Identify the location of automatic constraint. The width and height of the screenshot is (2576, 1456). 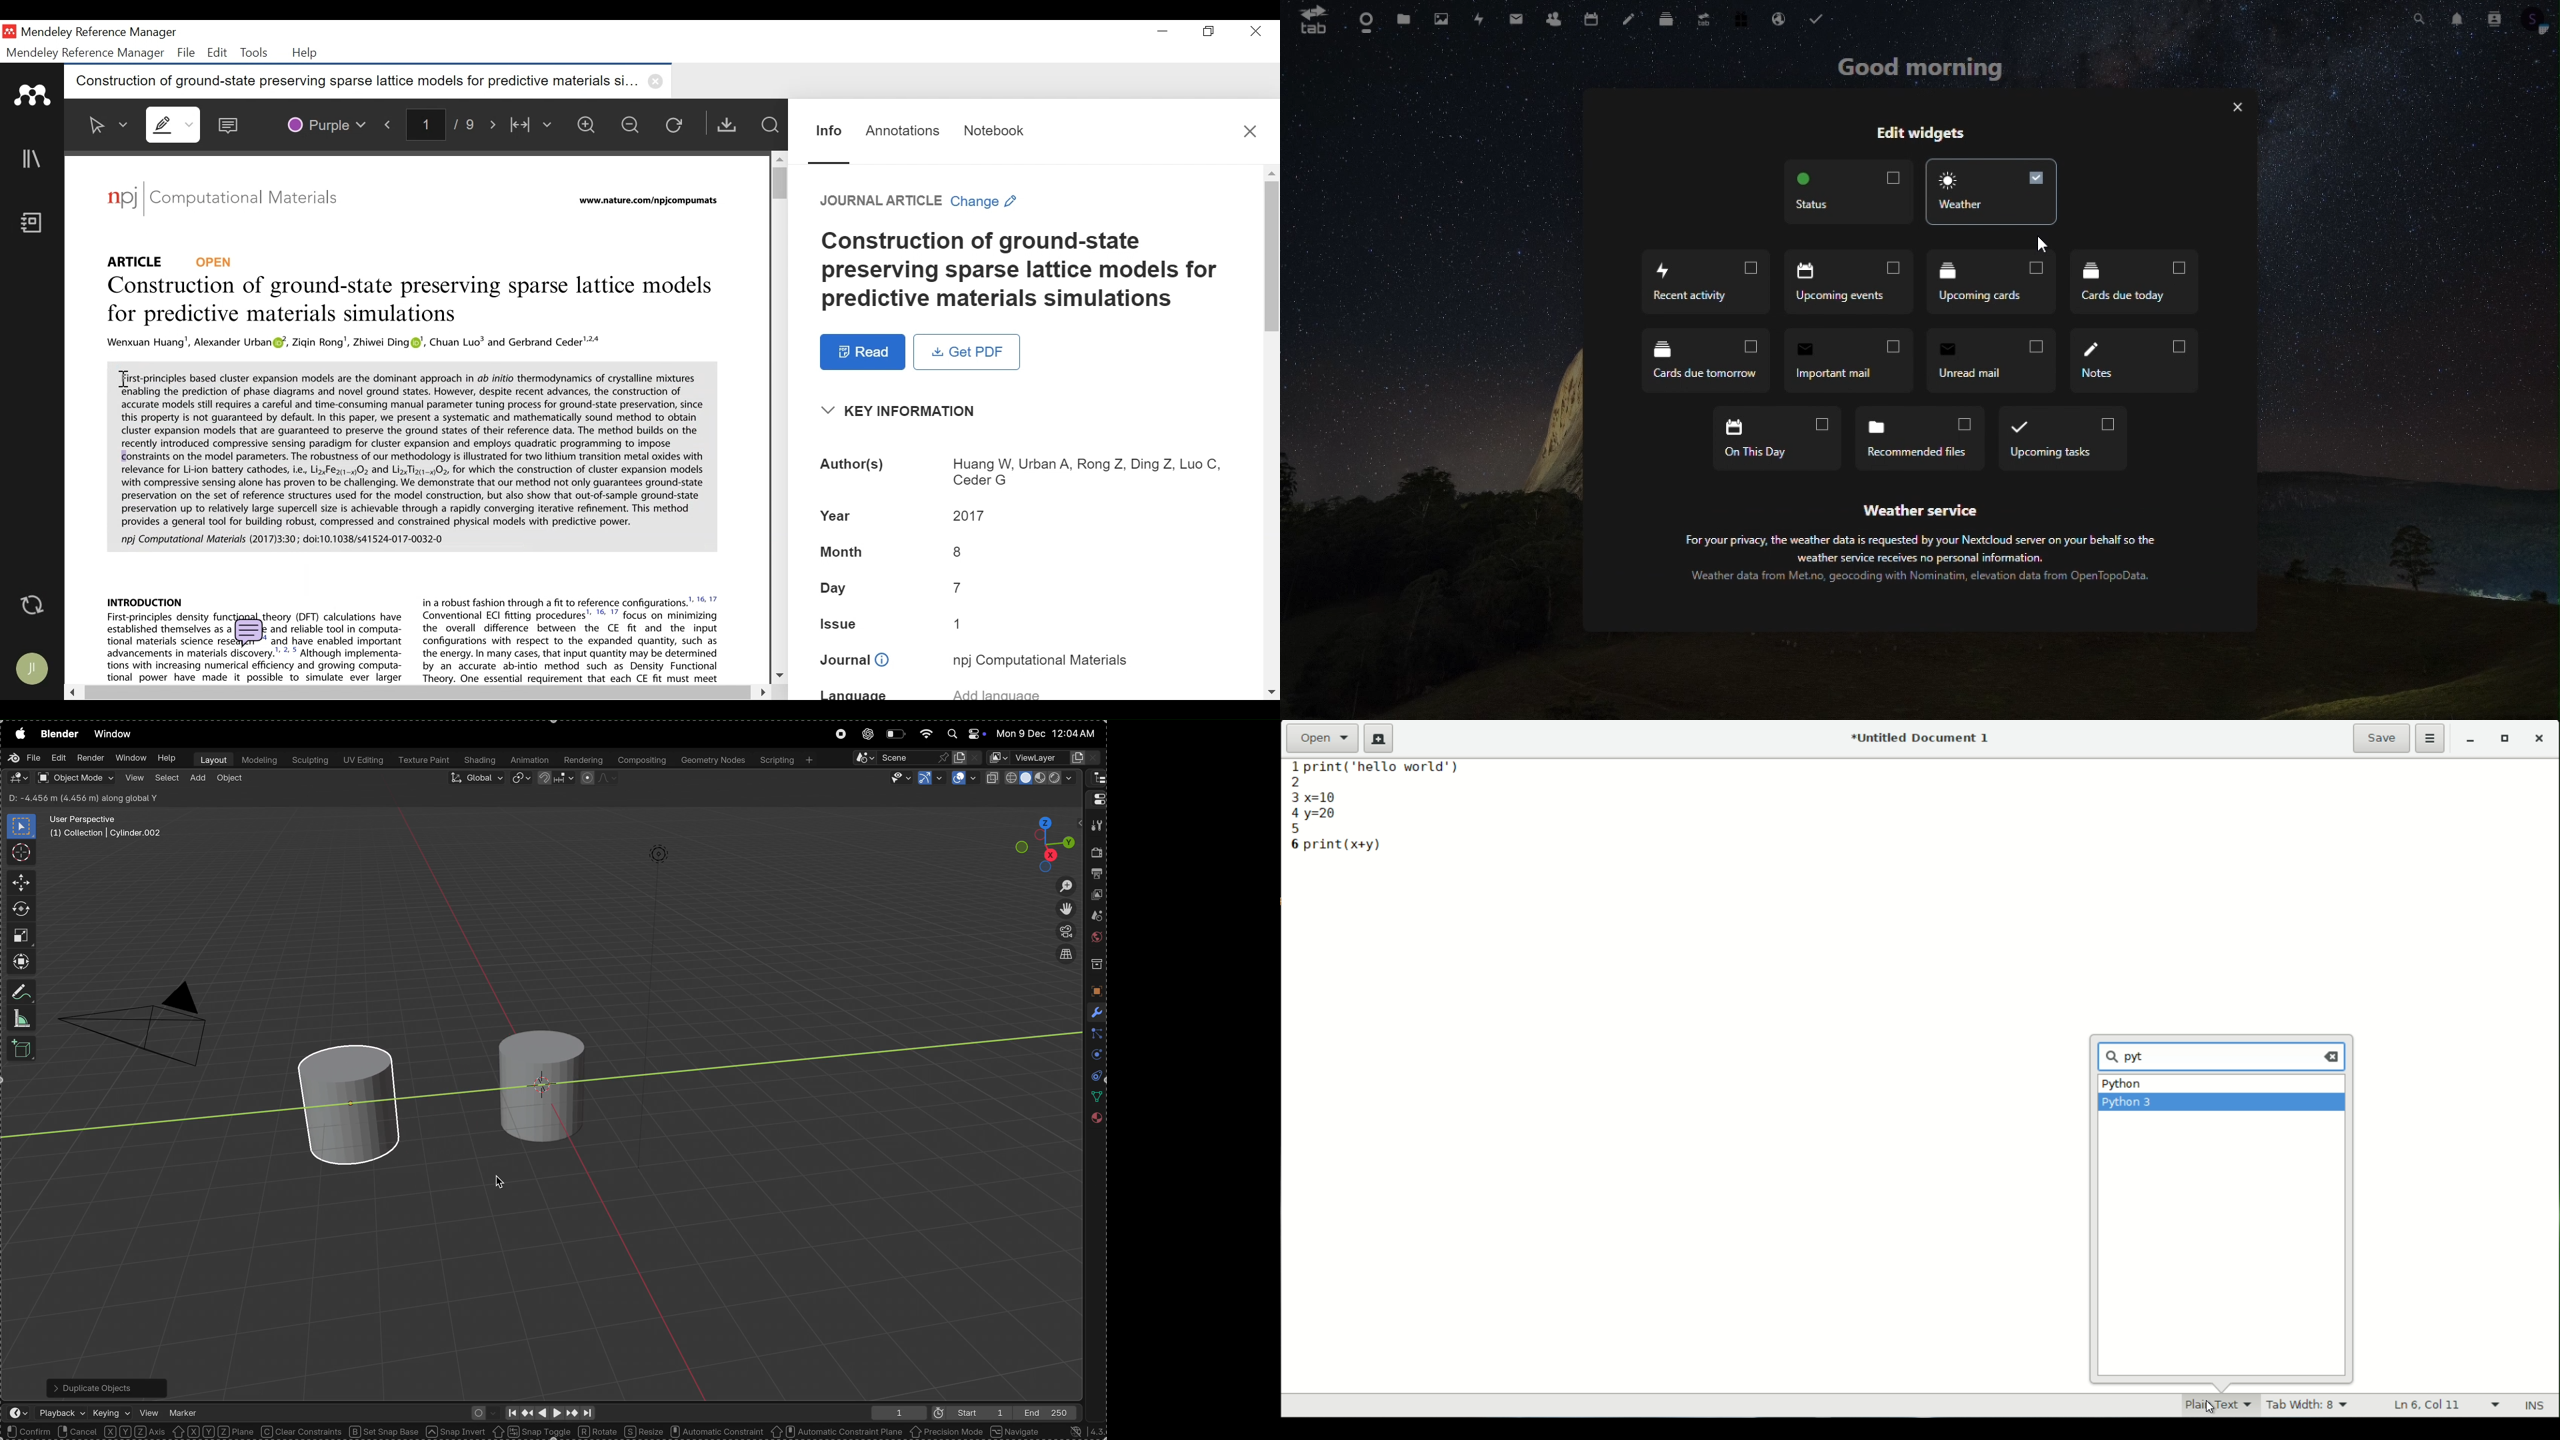
(715, 1432).